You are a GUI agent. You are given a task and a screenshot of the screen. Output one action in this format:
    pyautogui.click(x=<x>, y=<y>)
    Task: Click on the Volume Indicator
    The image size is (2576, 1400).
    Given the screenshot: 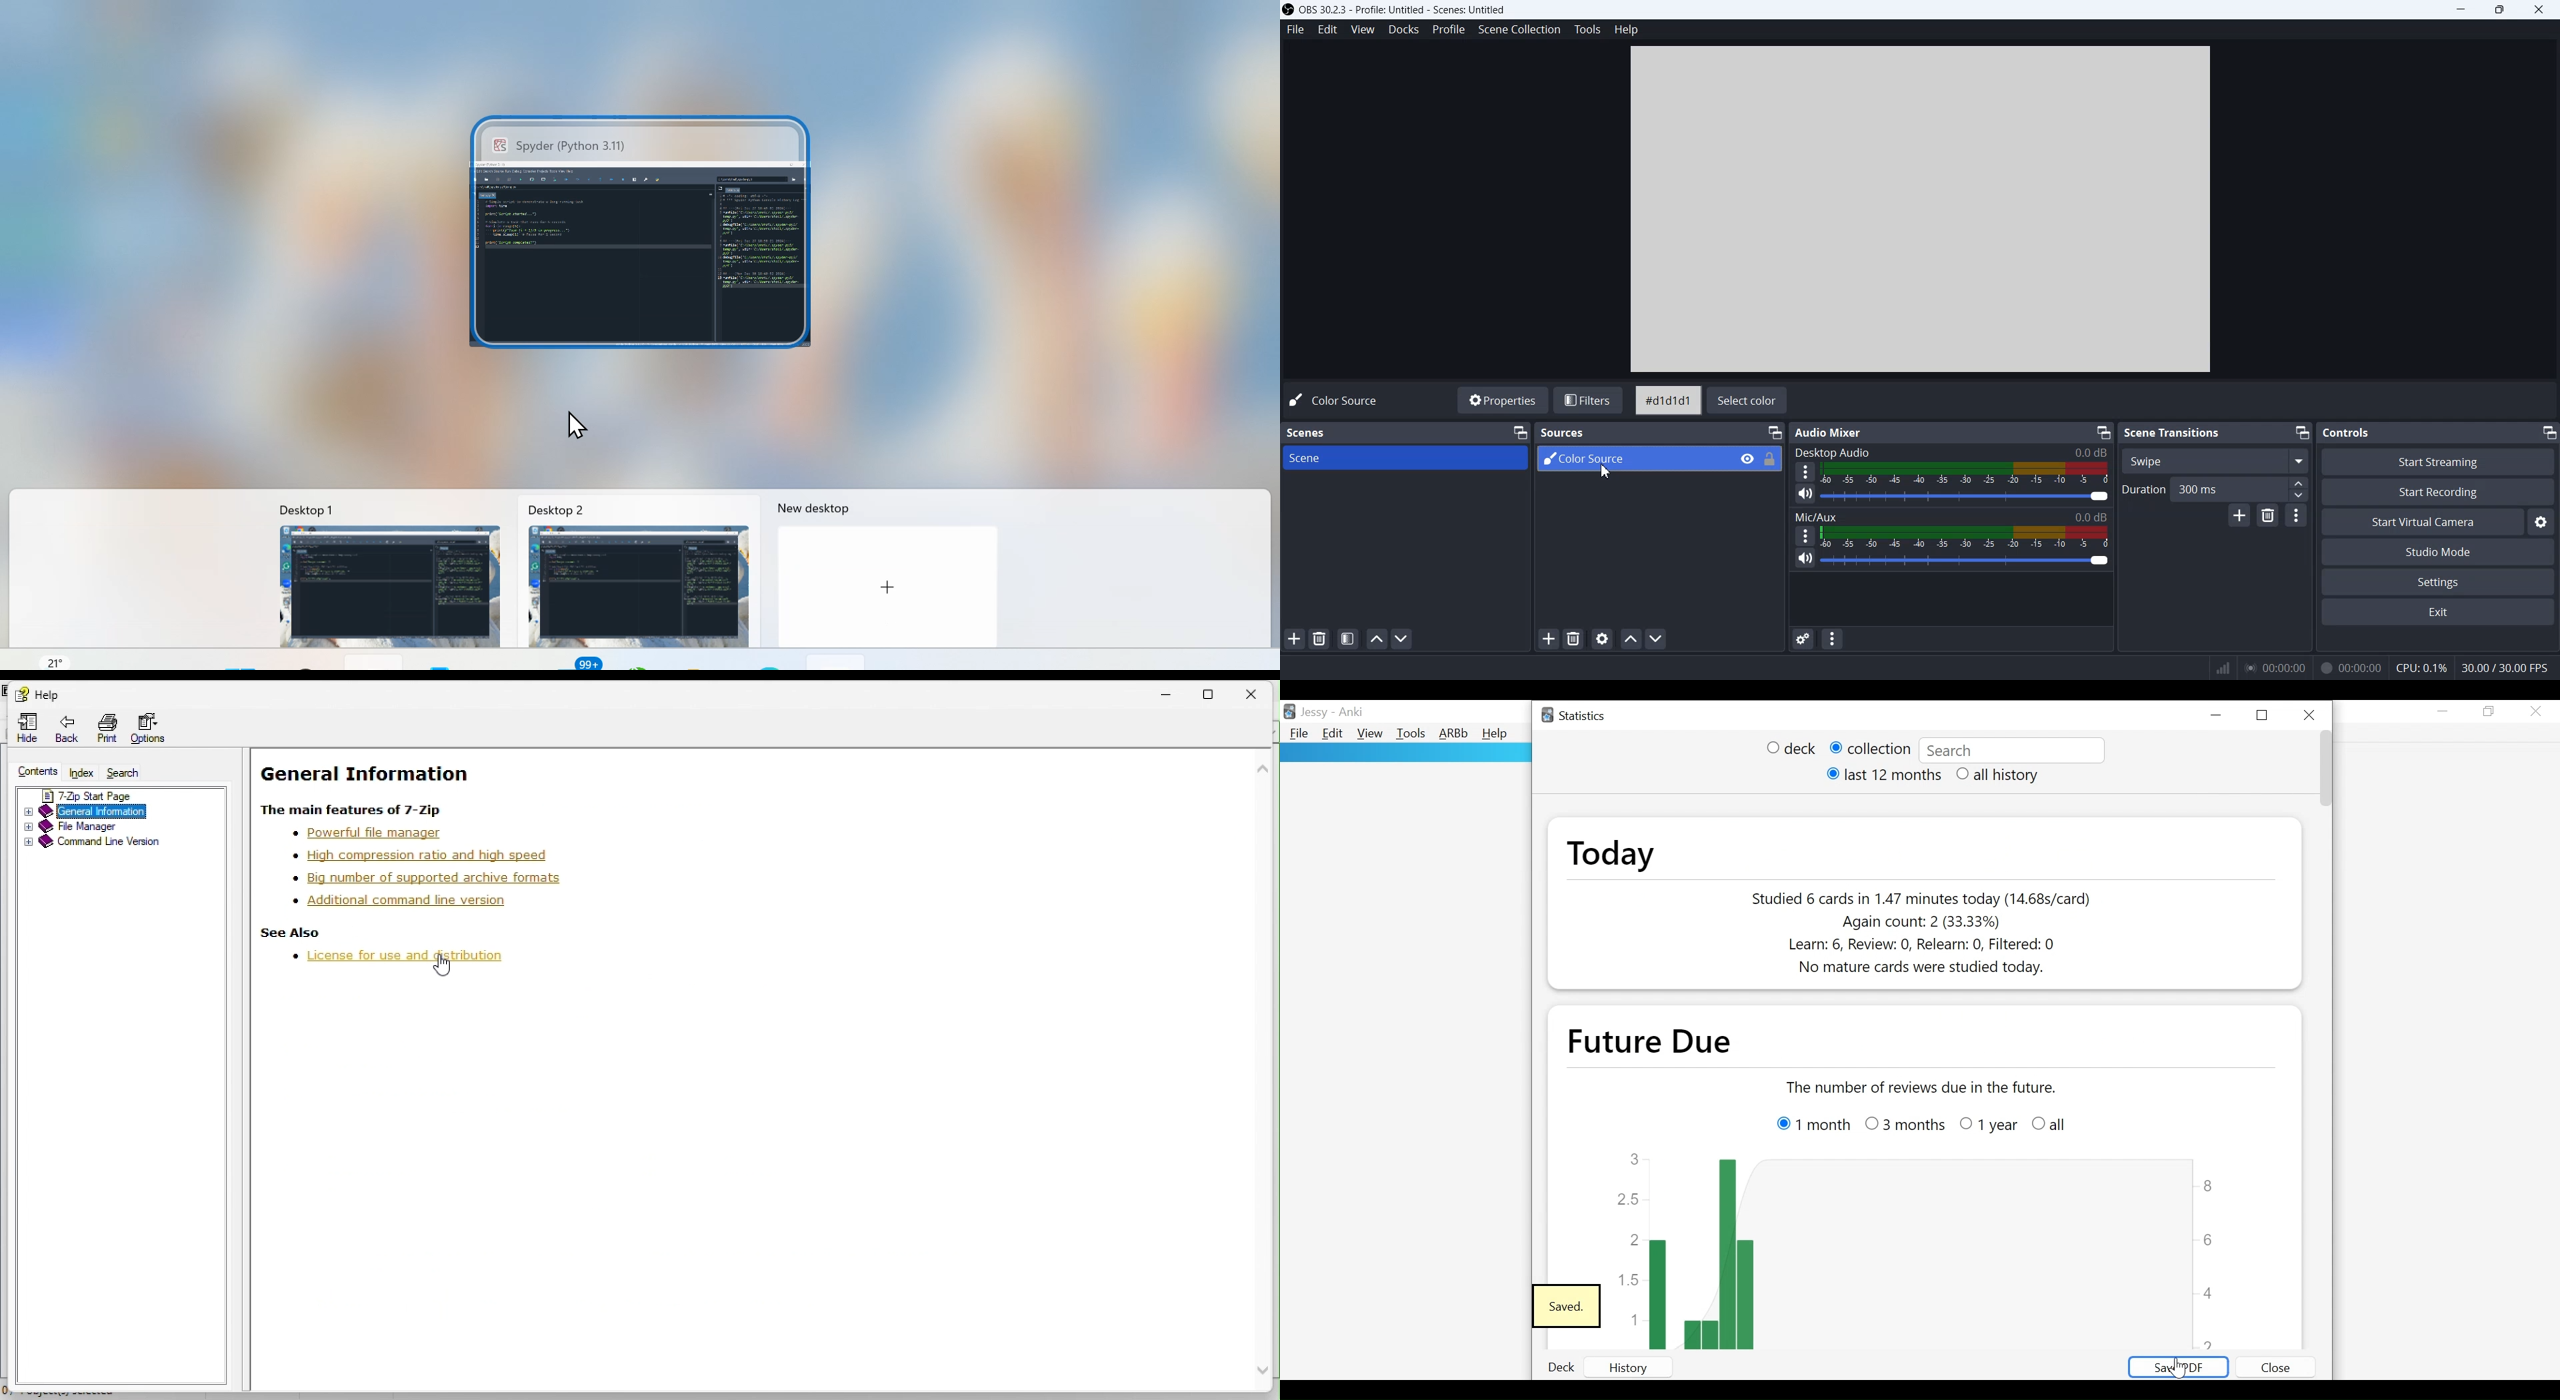 What is the action you would take?
    pyautogui.click(x=1967, y=474)
    